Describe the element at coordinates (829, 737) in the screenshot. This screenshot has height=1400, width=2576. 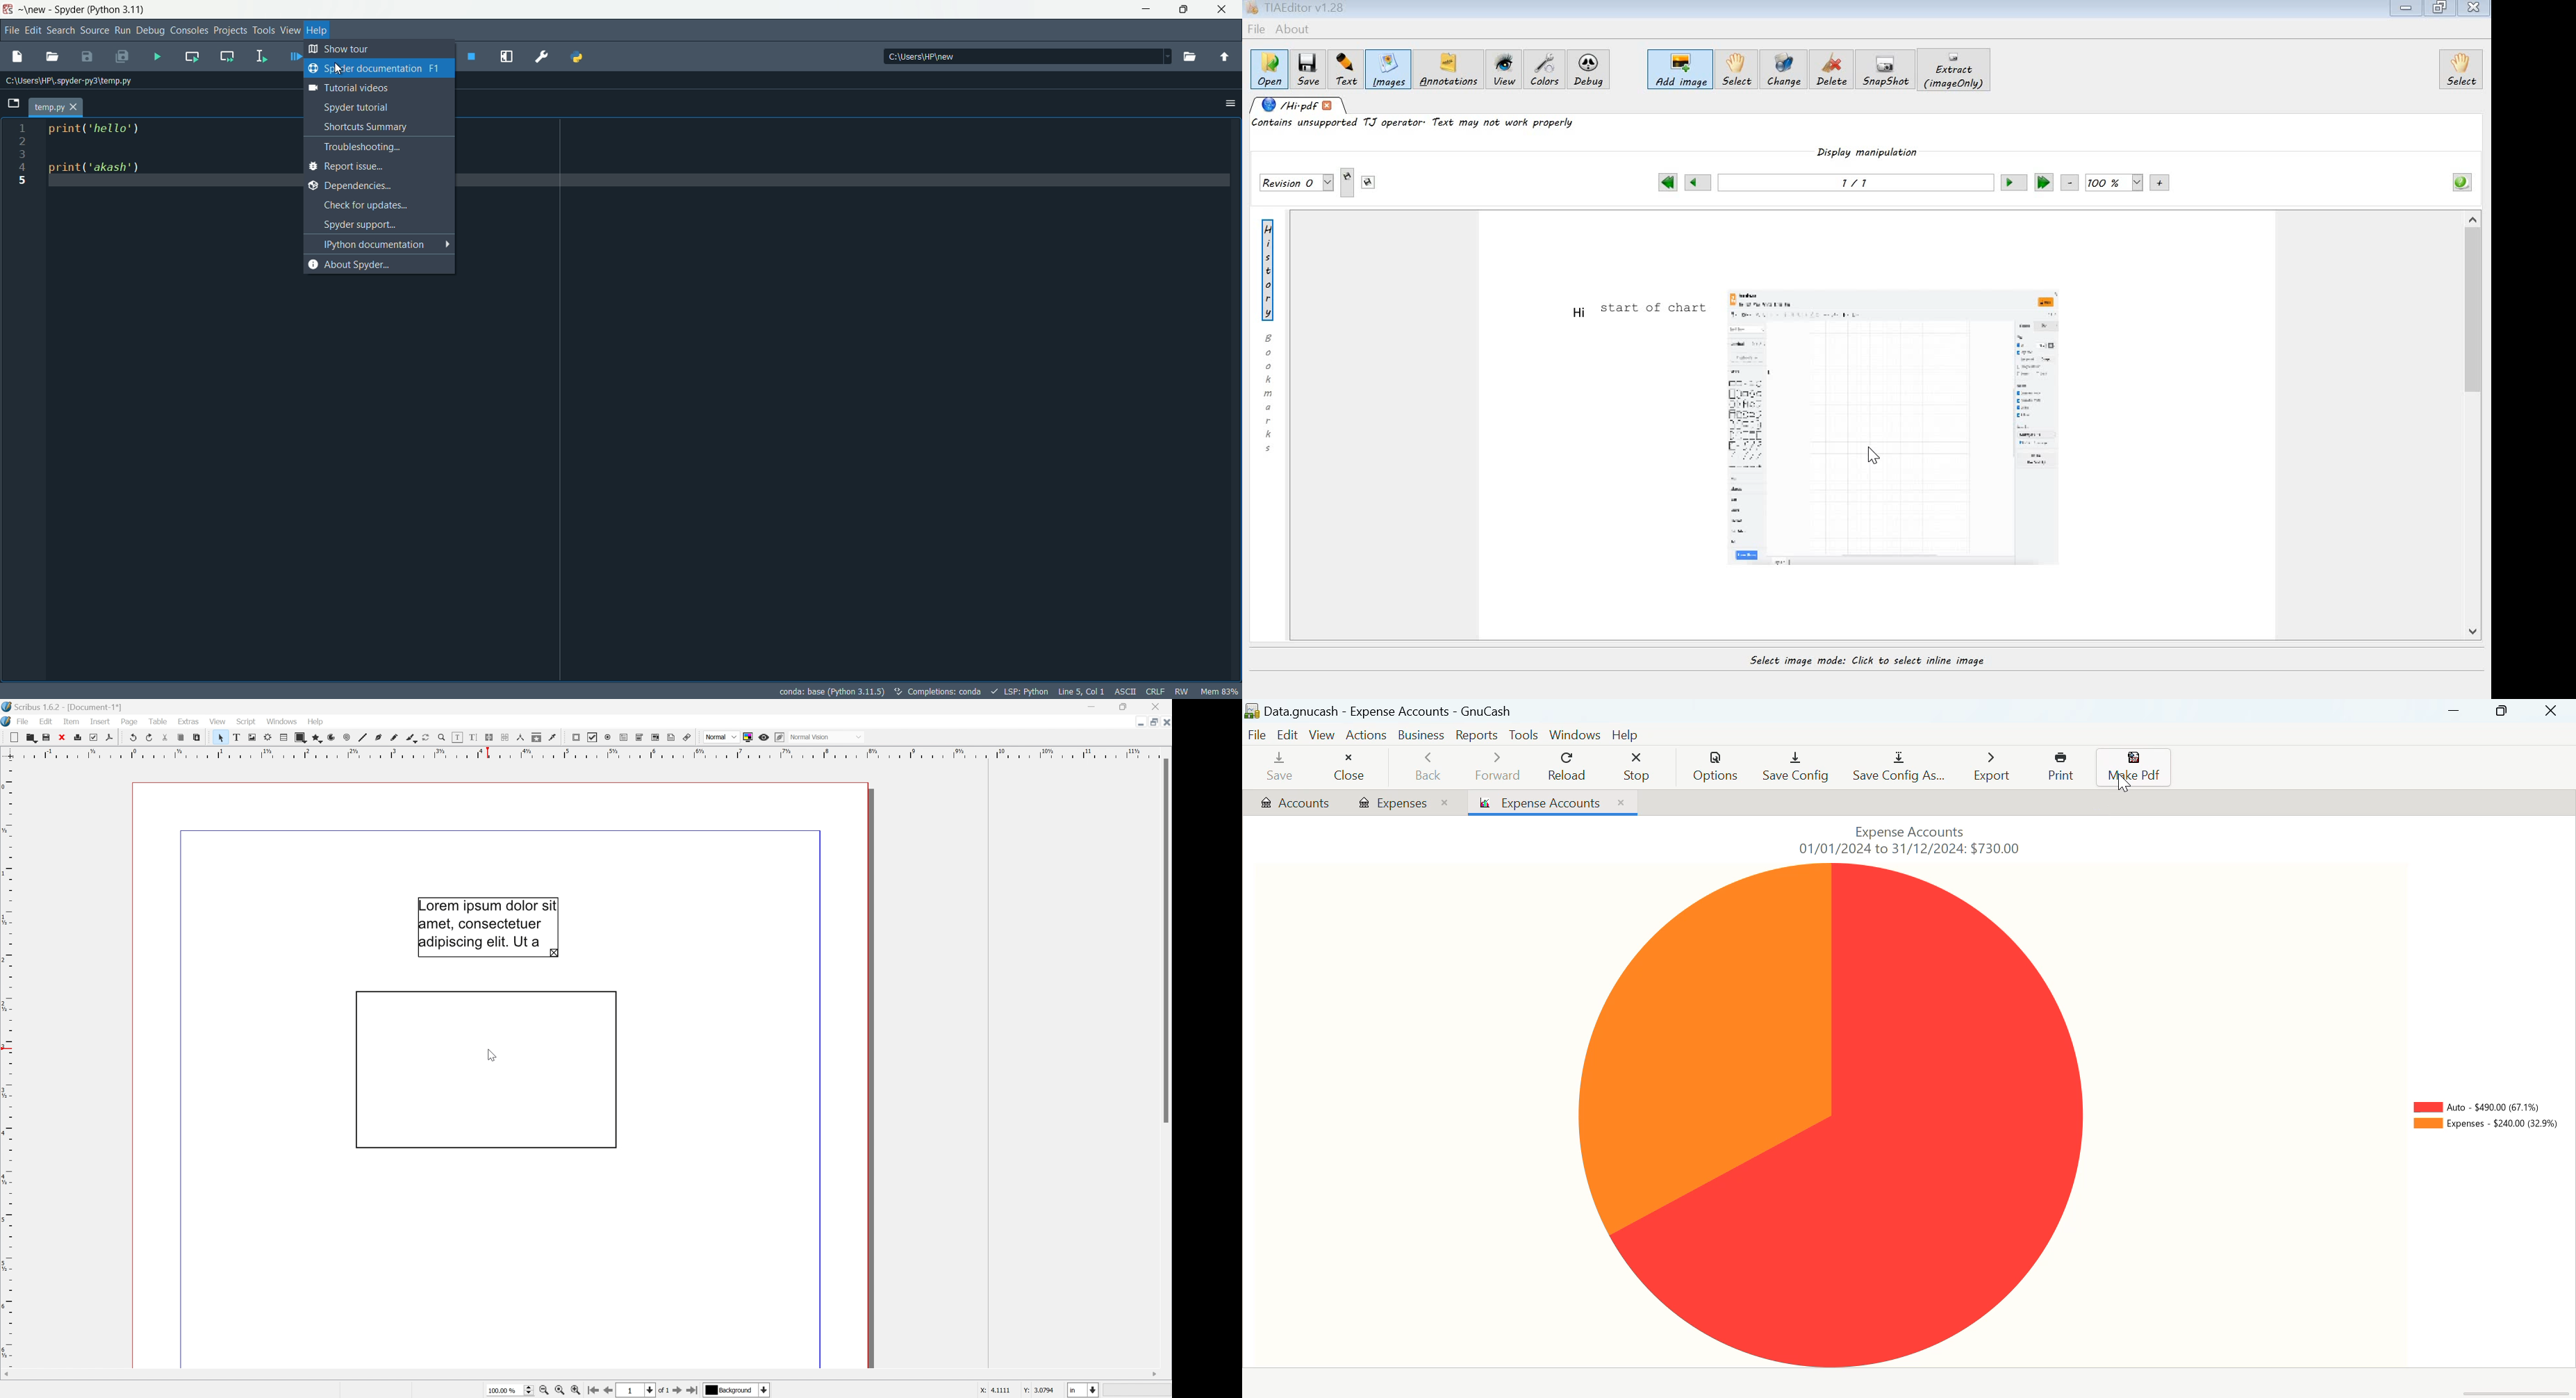
I see `Normal mode` at that location.